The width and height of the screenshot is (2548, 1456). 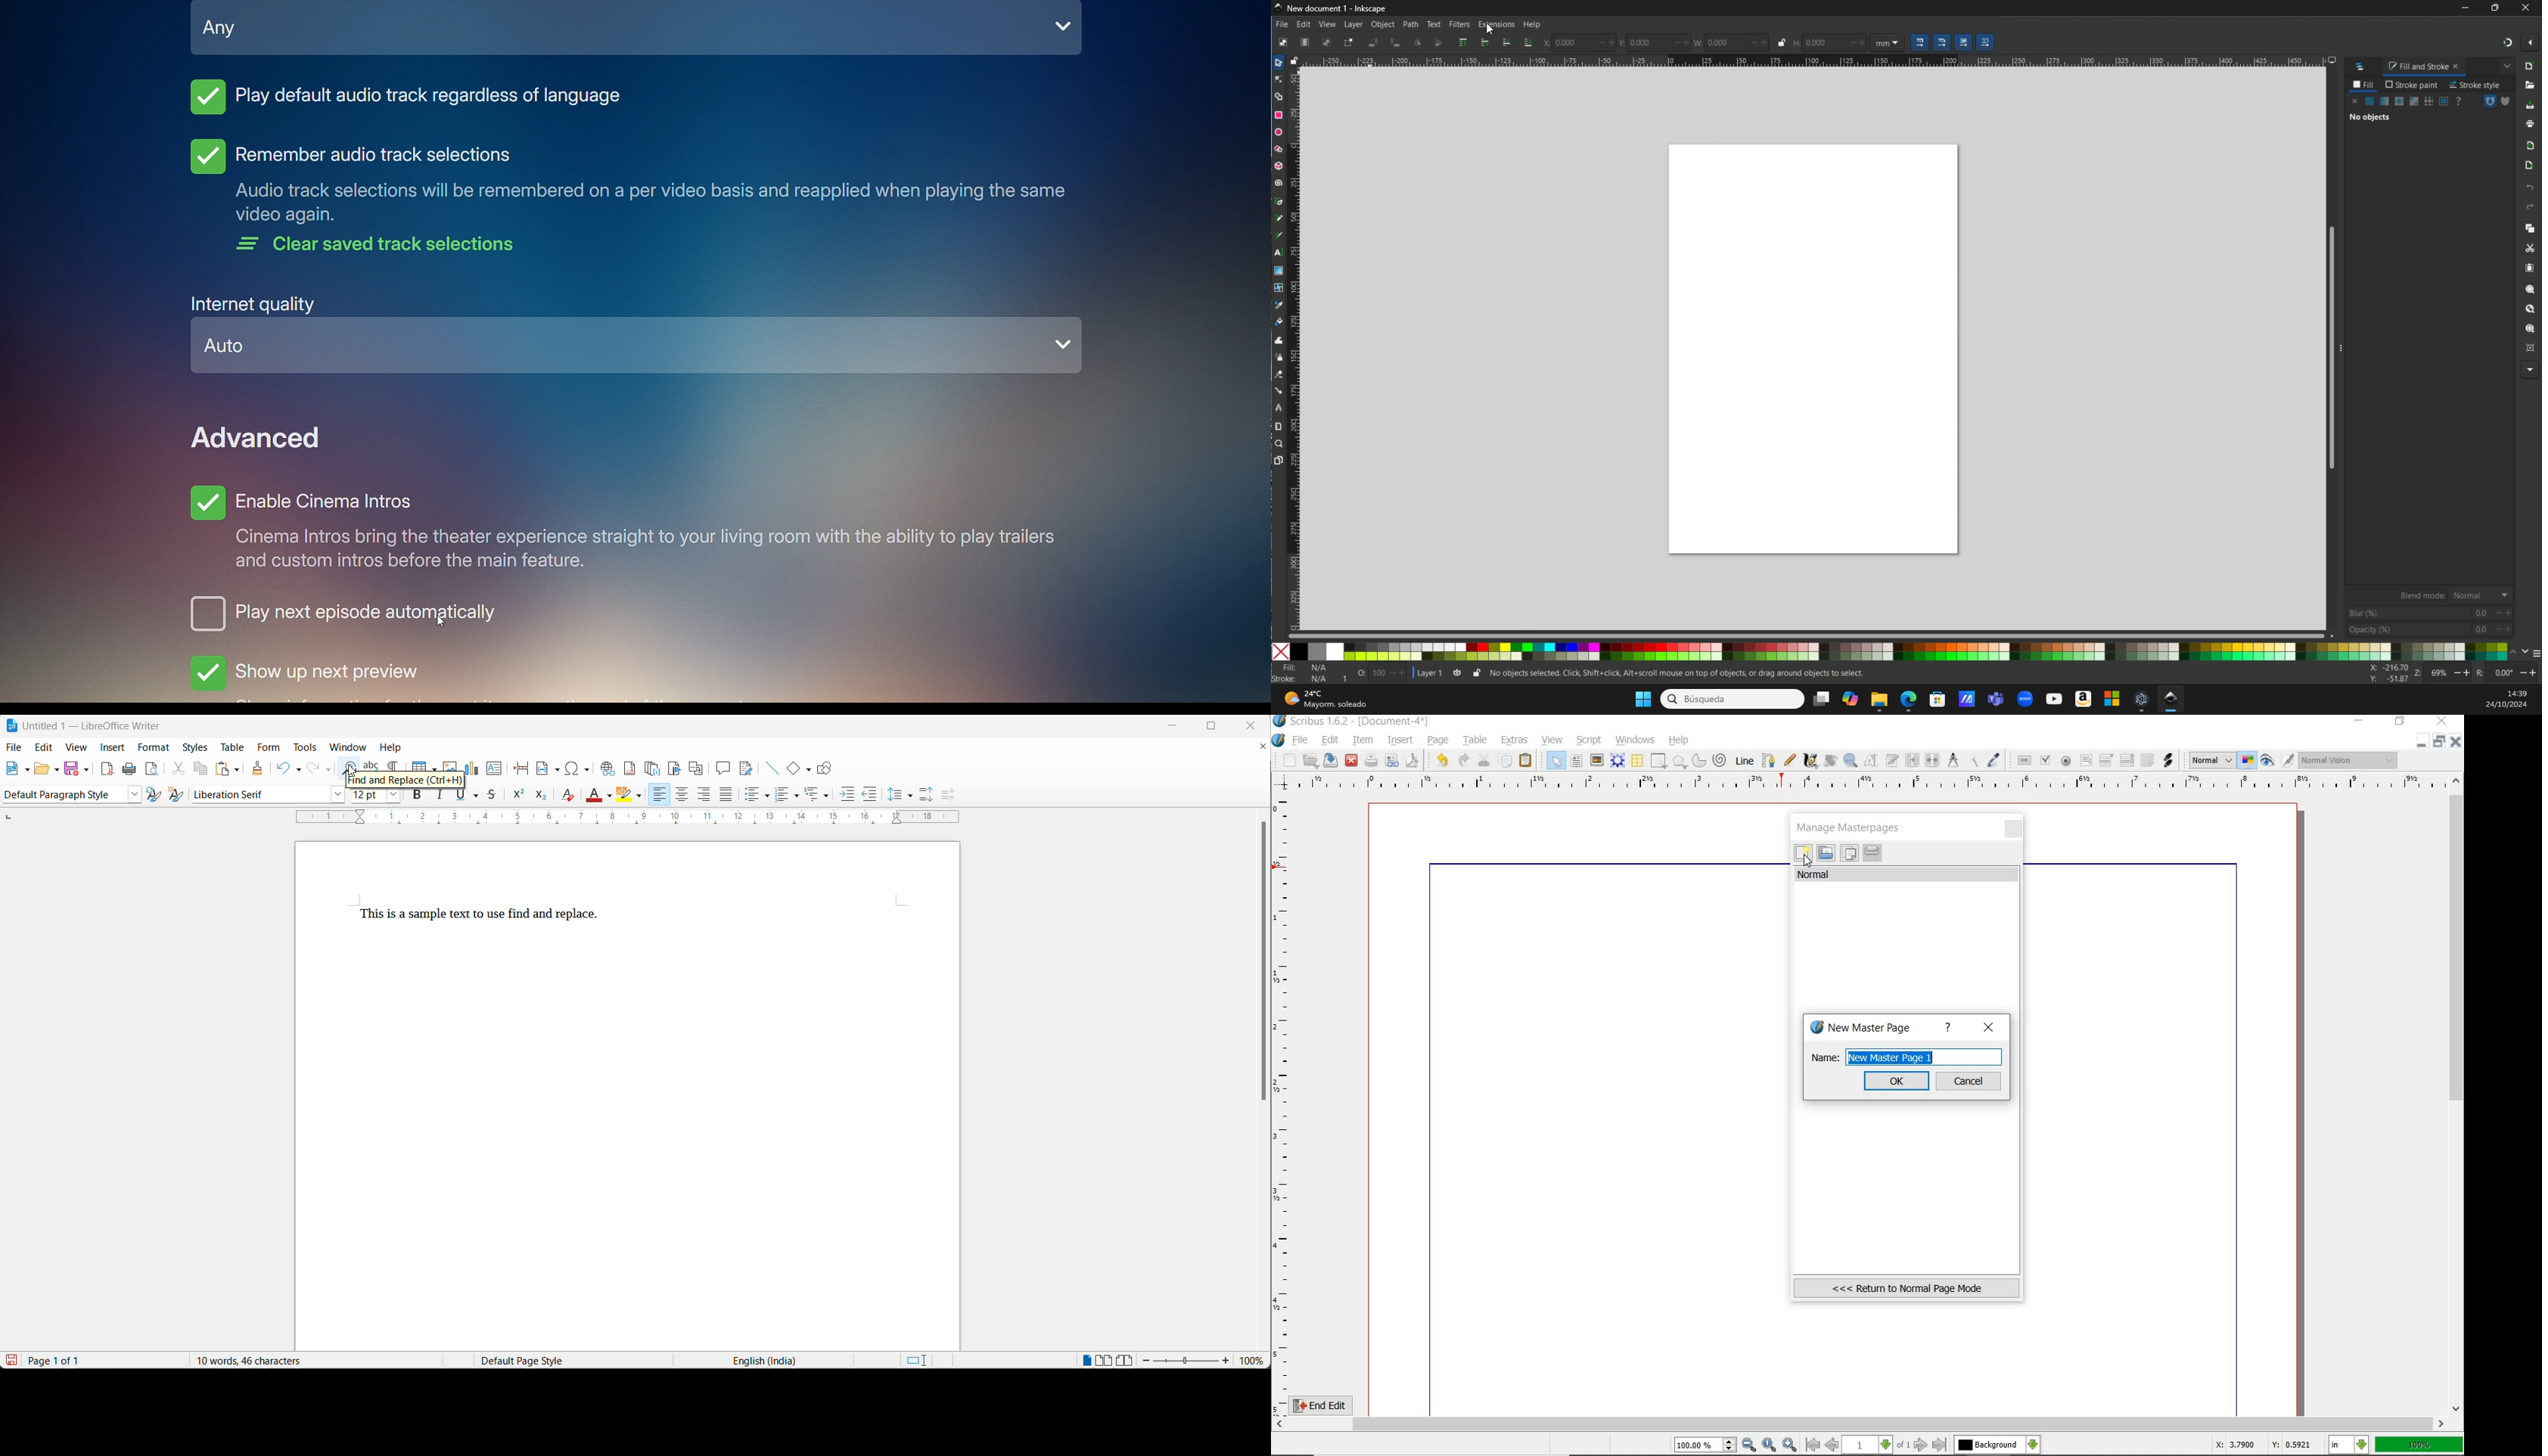 What do you see at coordinates (658, 795) in the screenshot?
I see `text align left` at bounding box center [658, 795].